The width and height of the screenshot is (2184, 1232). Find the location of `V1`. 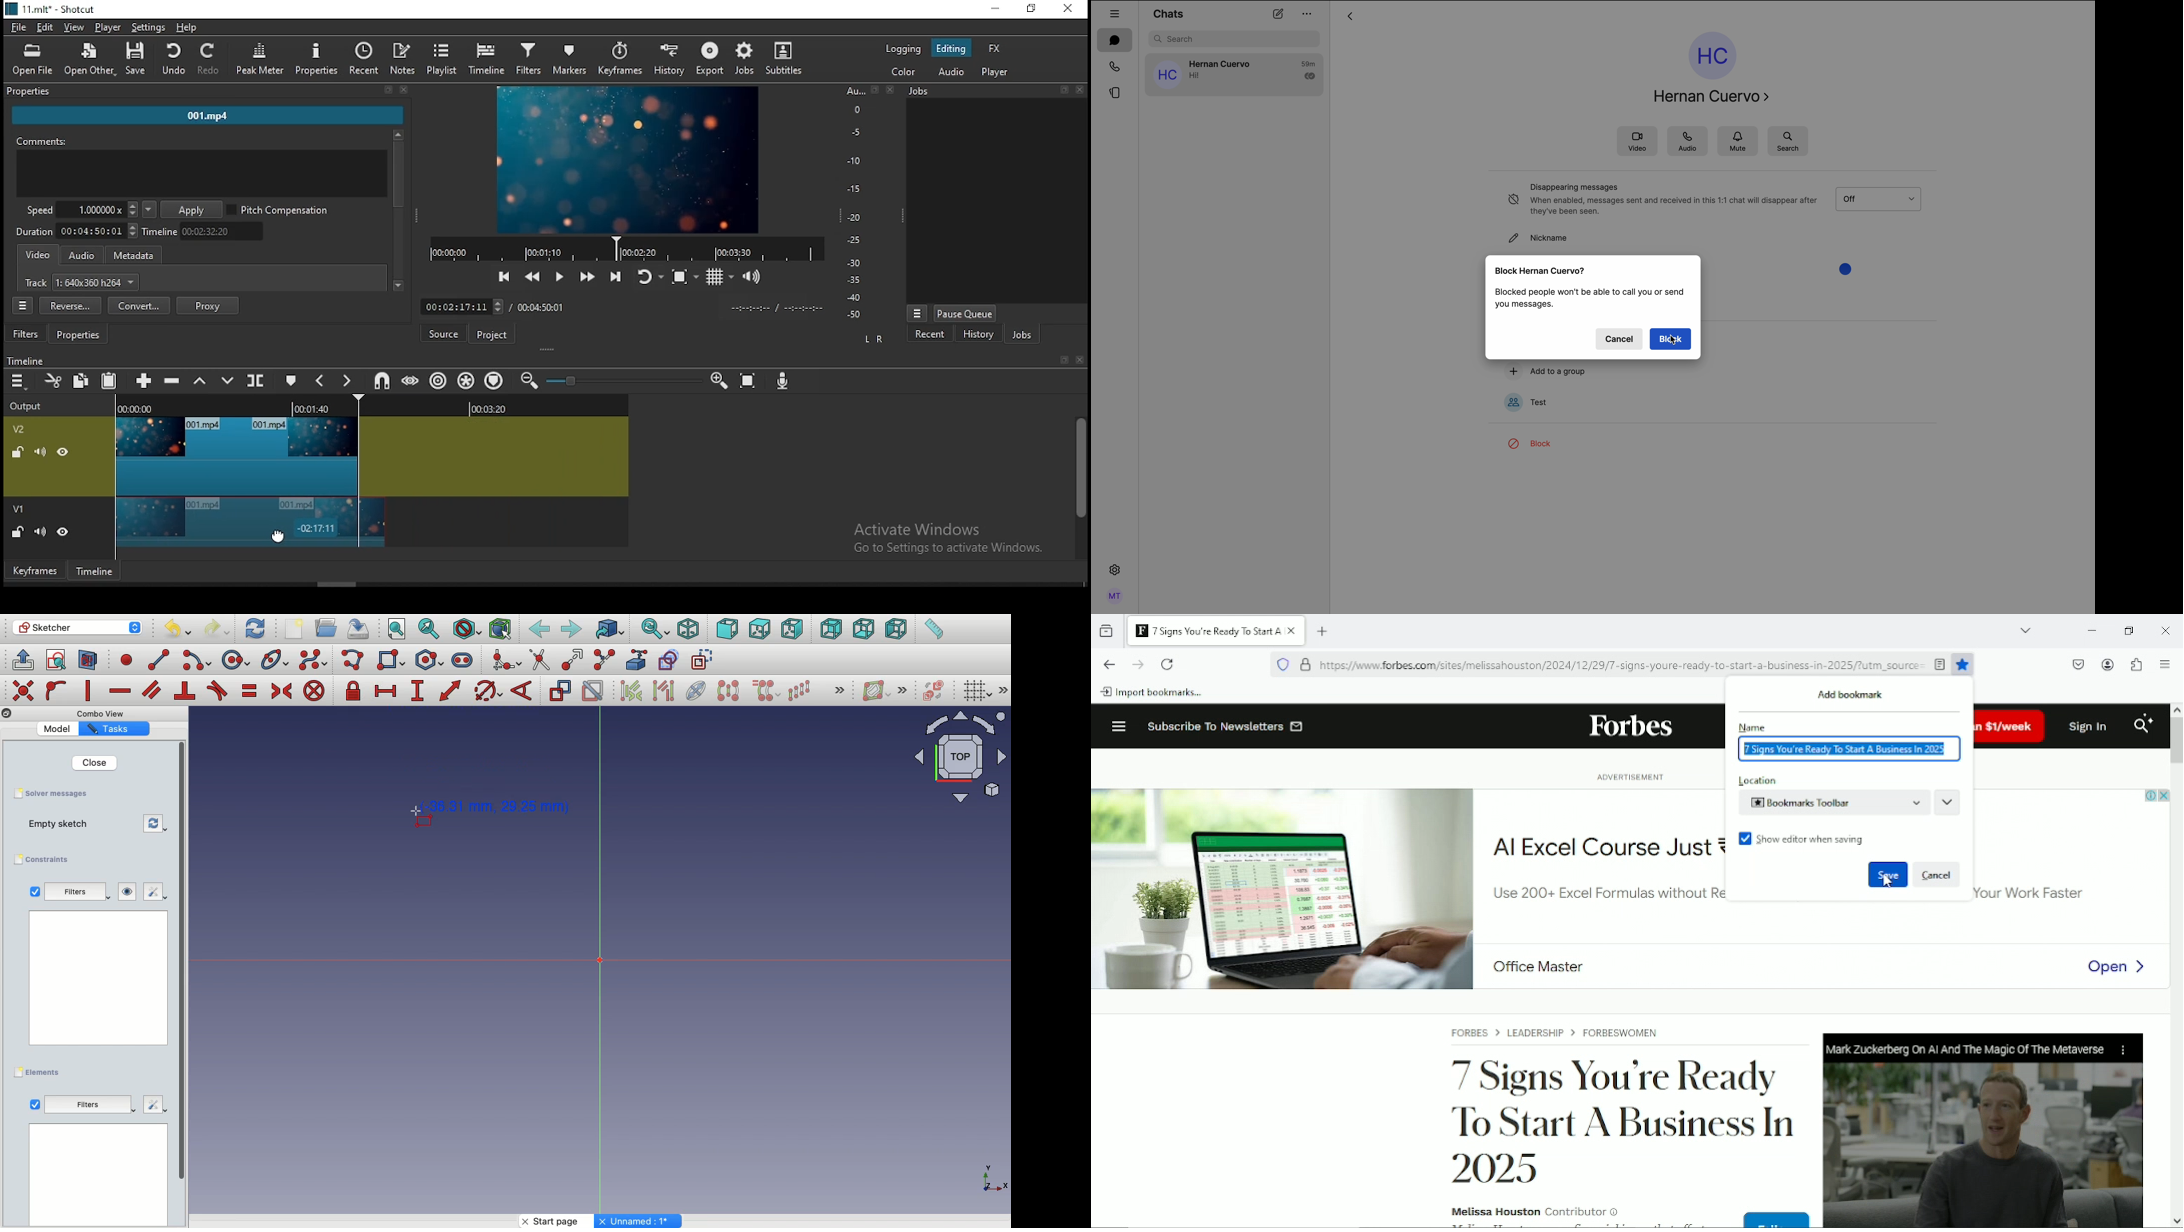

V1 is located at coordinates (20, 510).